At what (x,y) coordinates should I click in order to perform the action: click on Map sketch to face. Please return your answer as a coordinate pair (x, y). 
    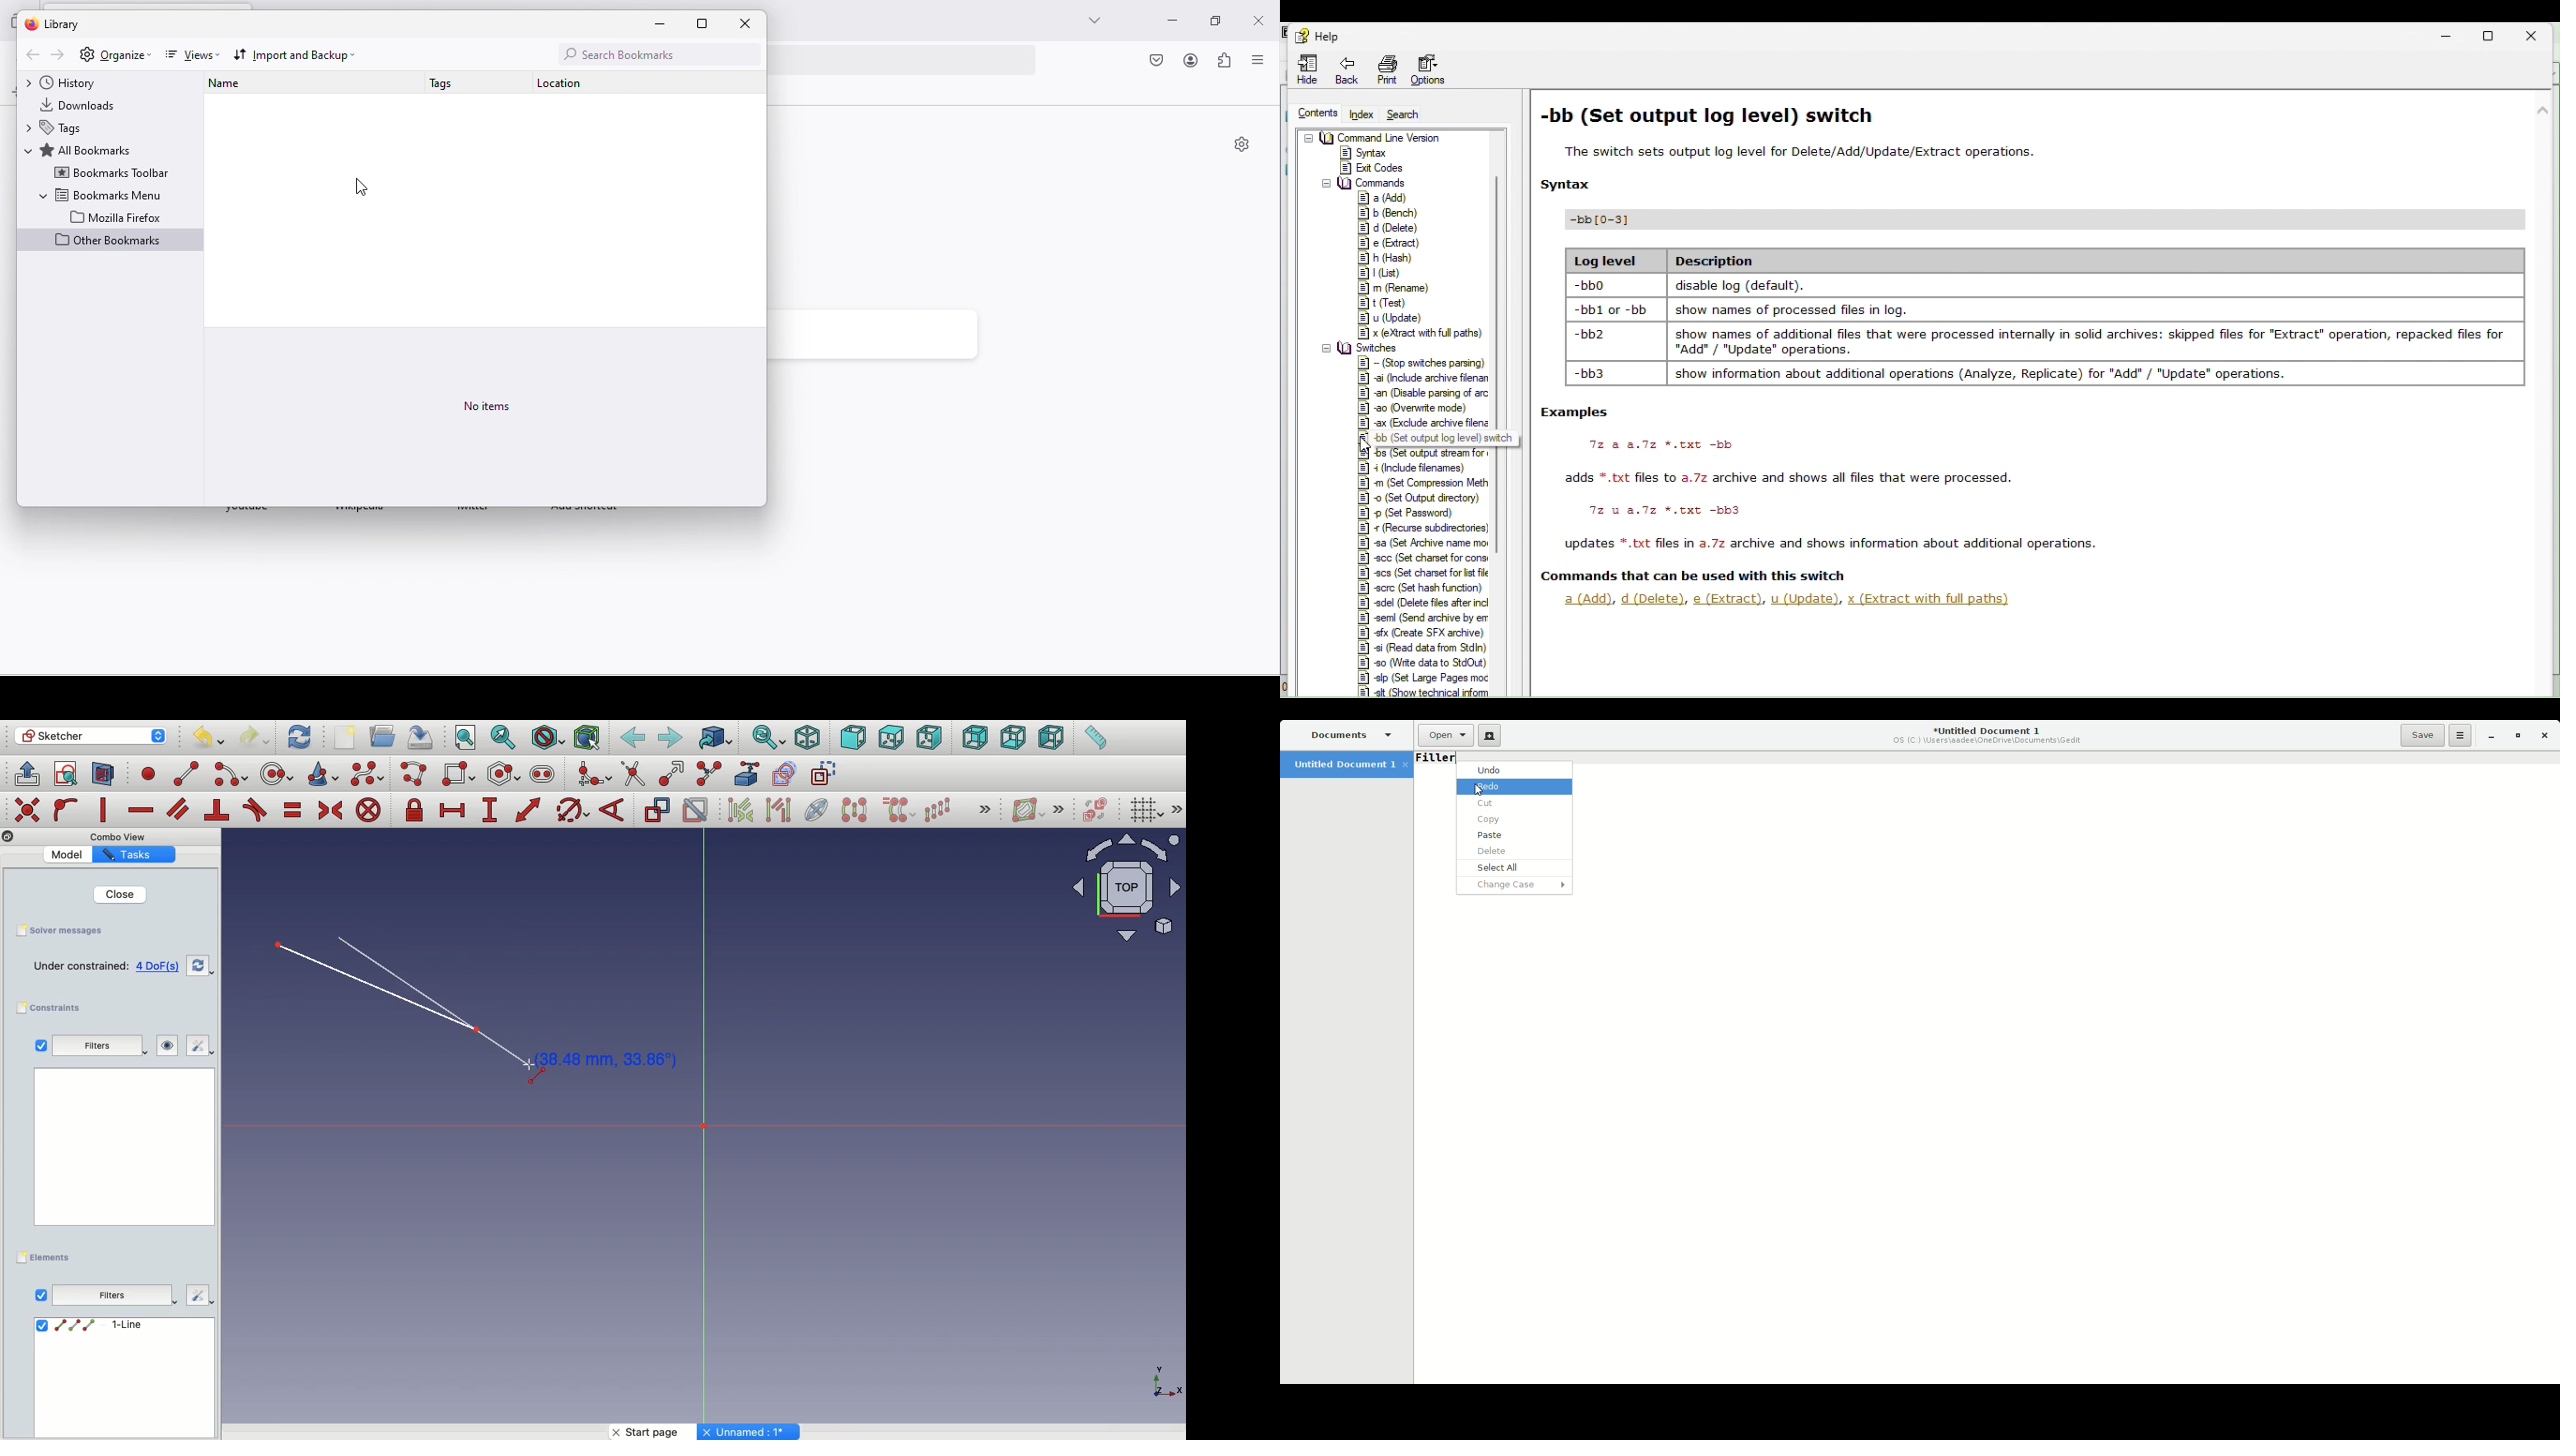
    Looking at the image, I should click on (104, 774).